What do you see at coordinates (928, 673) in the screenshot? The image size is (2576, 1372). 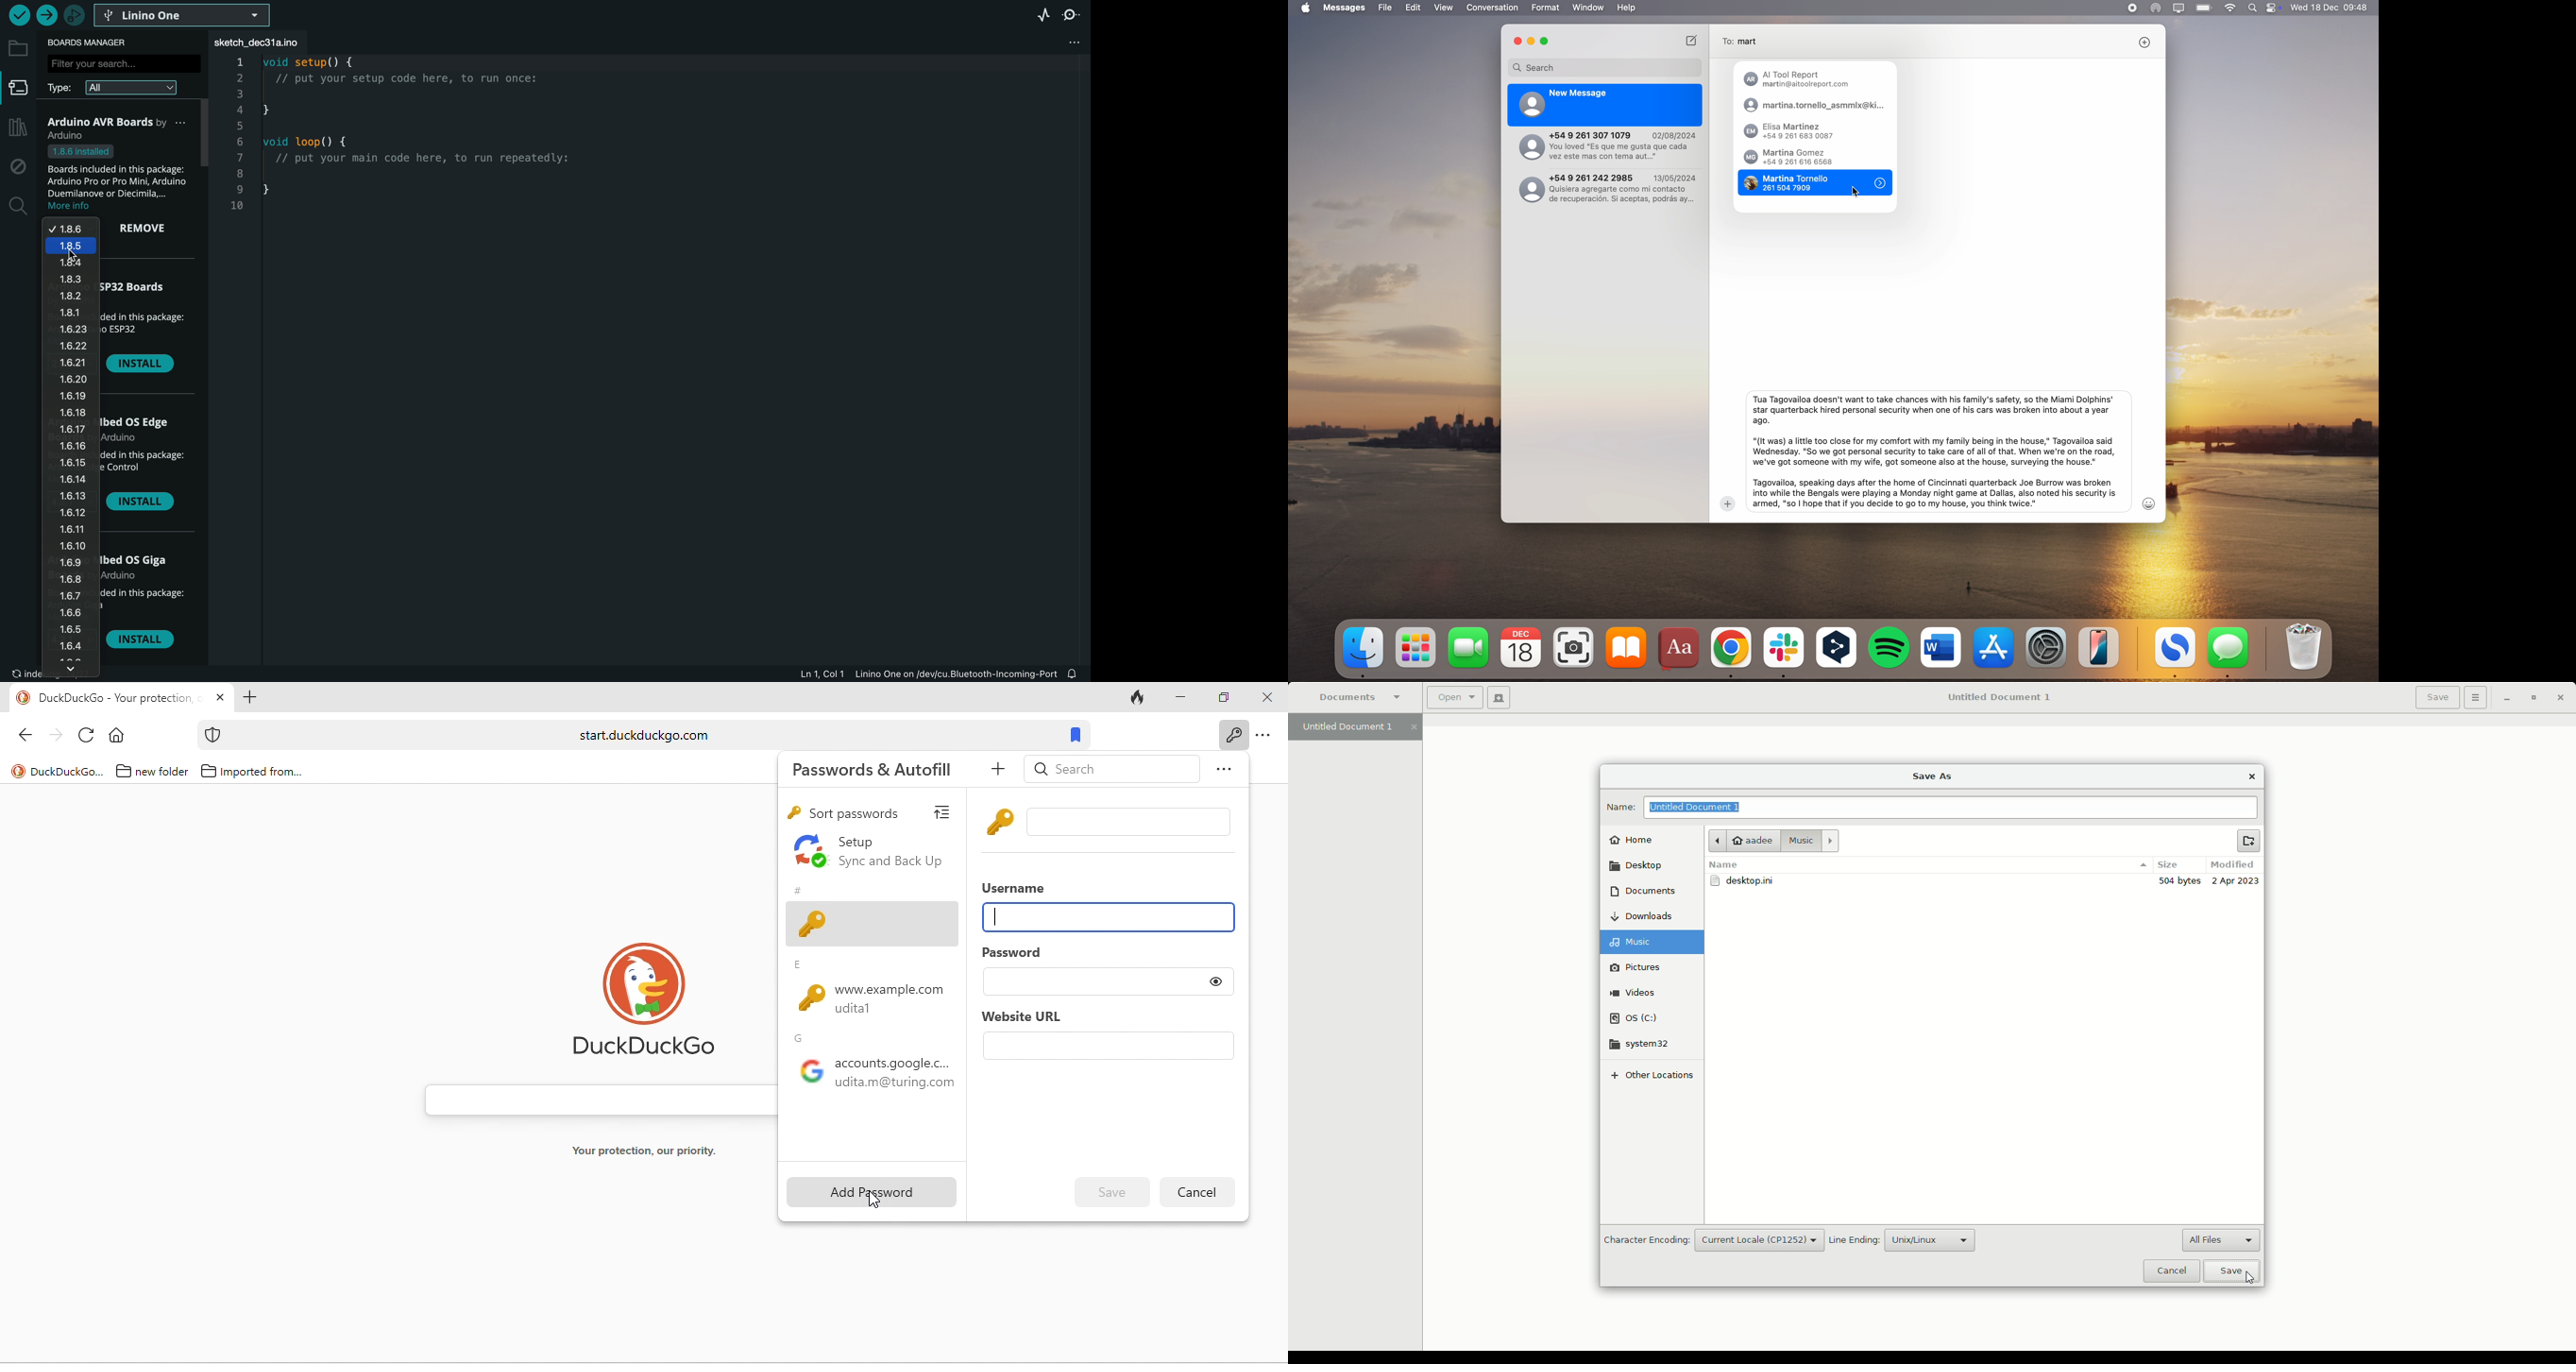 I see `file information` at bounding box center [928, 673].